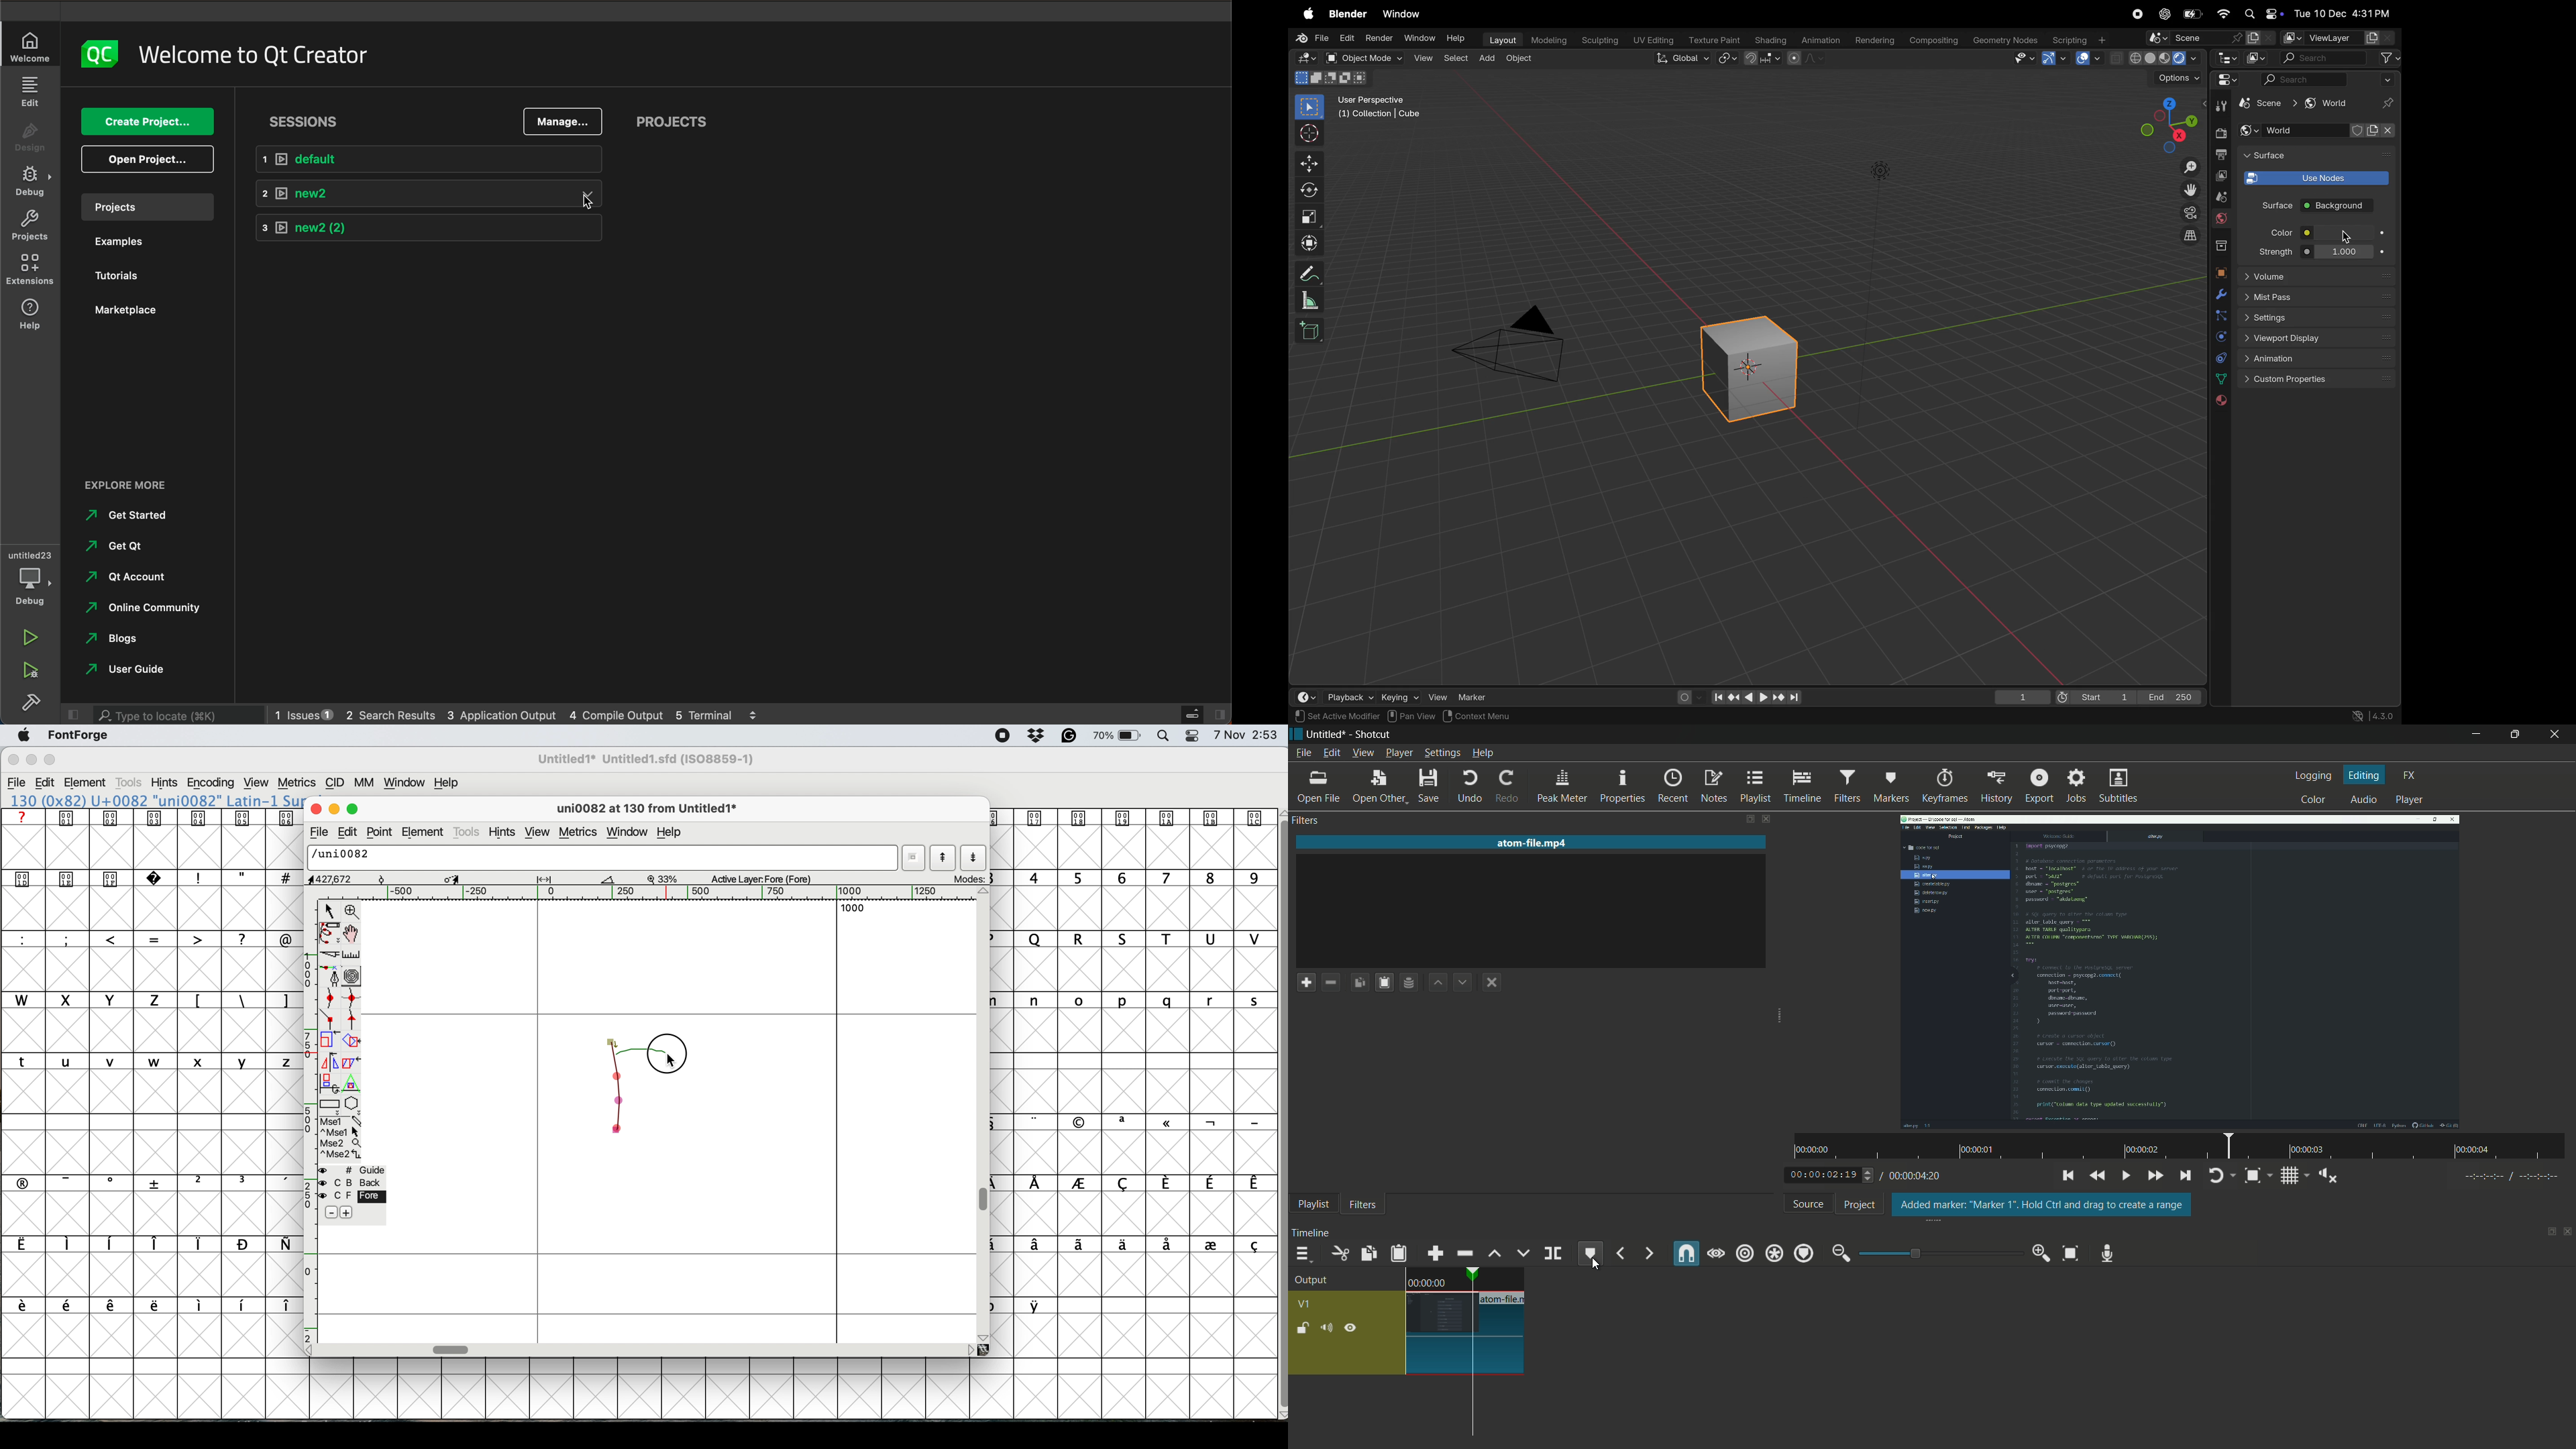 Image resolution: width=2576 pixels, height=1456 pixels. What do you see at coordinates (353, 911) in the screenshot?
I see `zoom in` at bounding box center [353, 911].